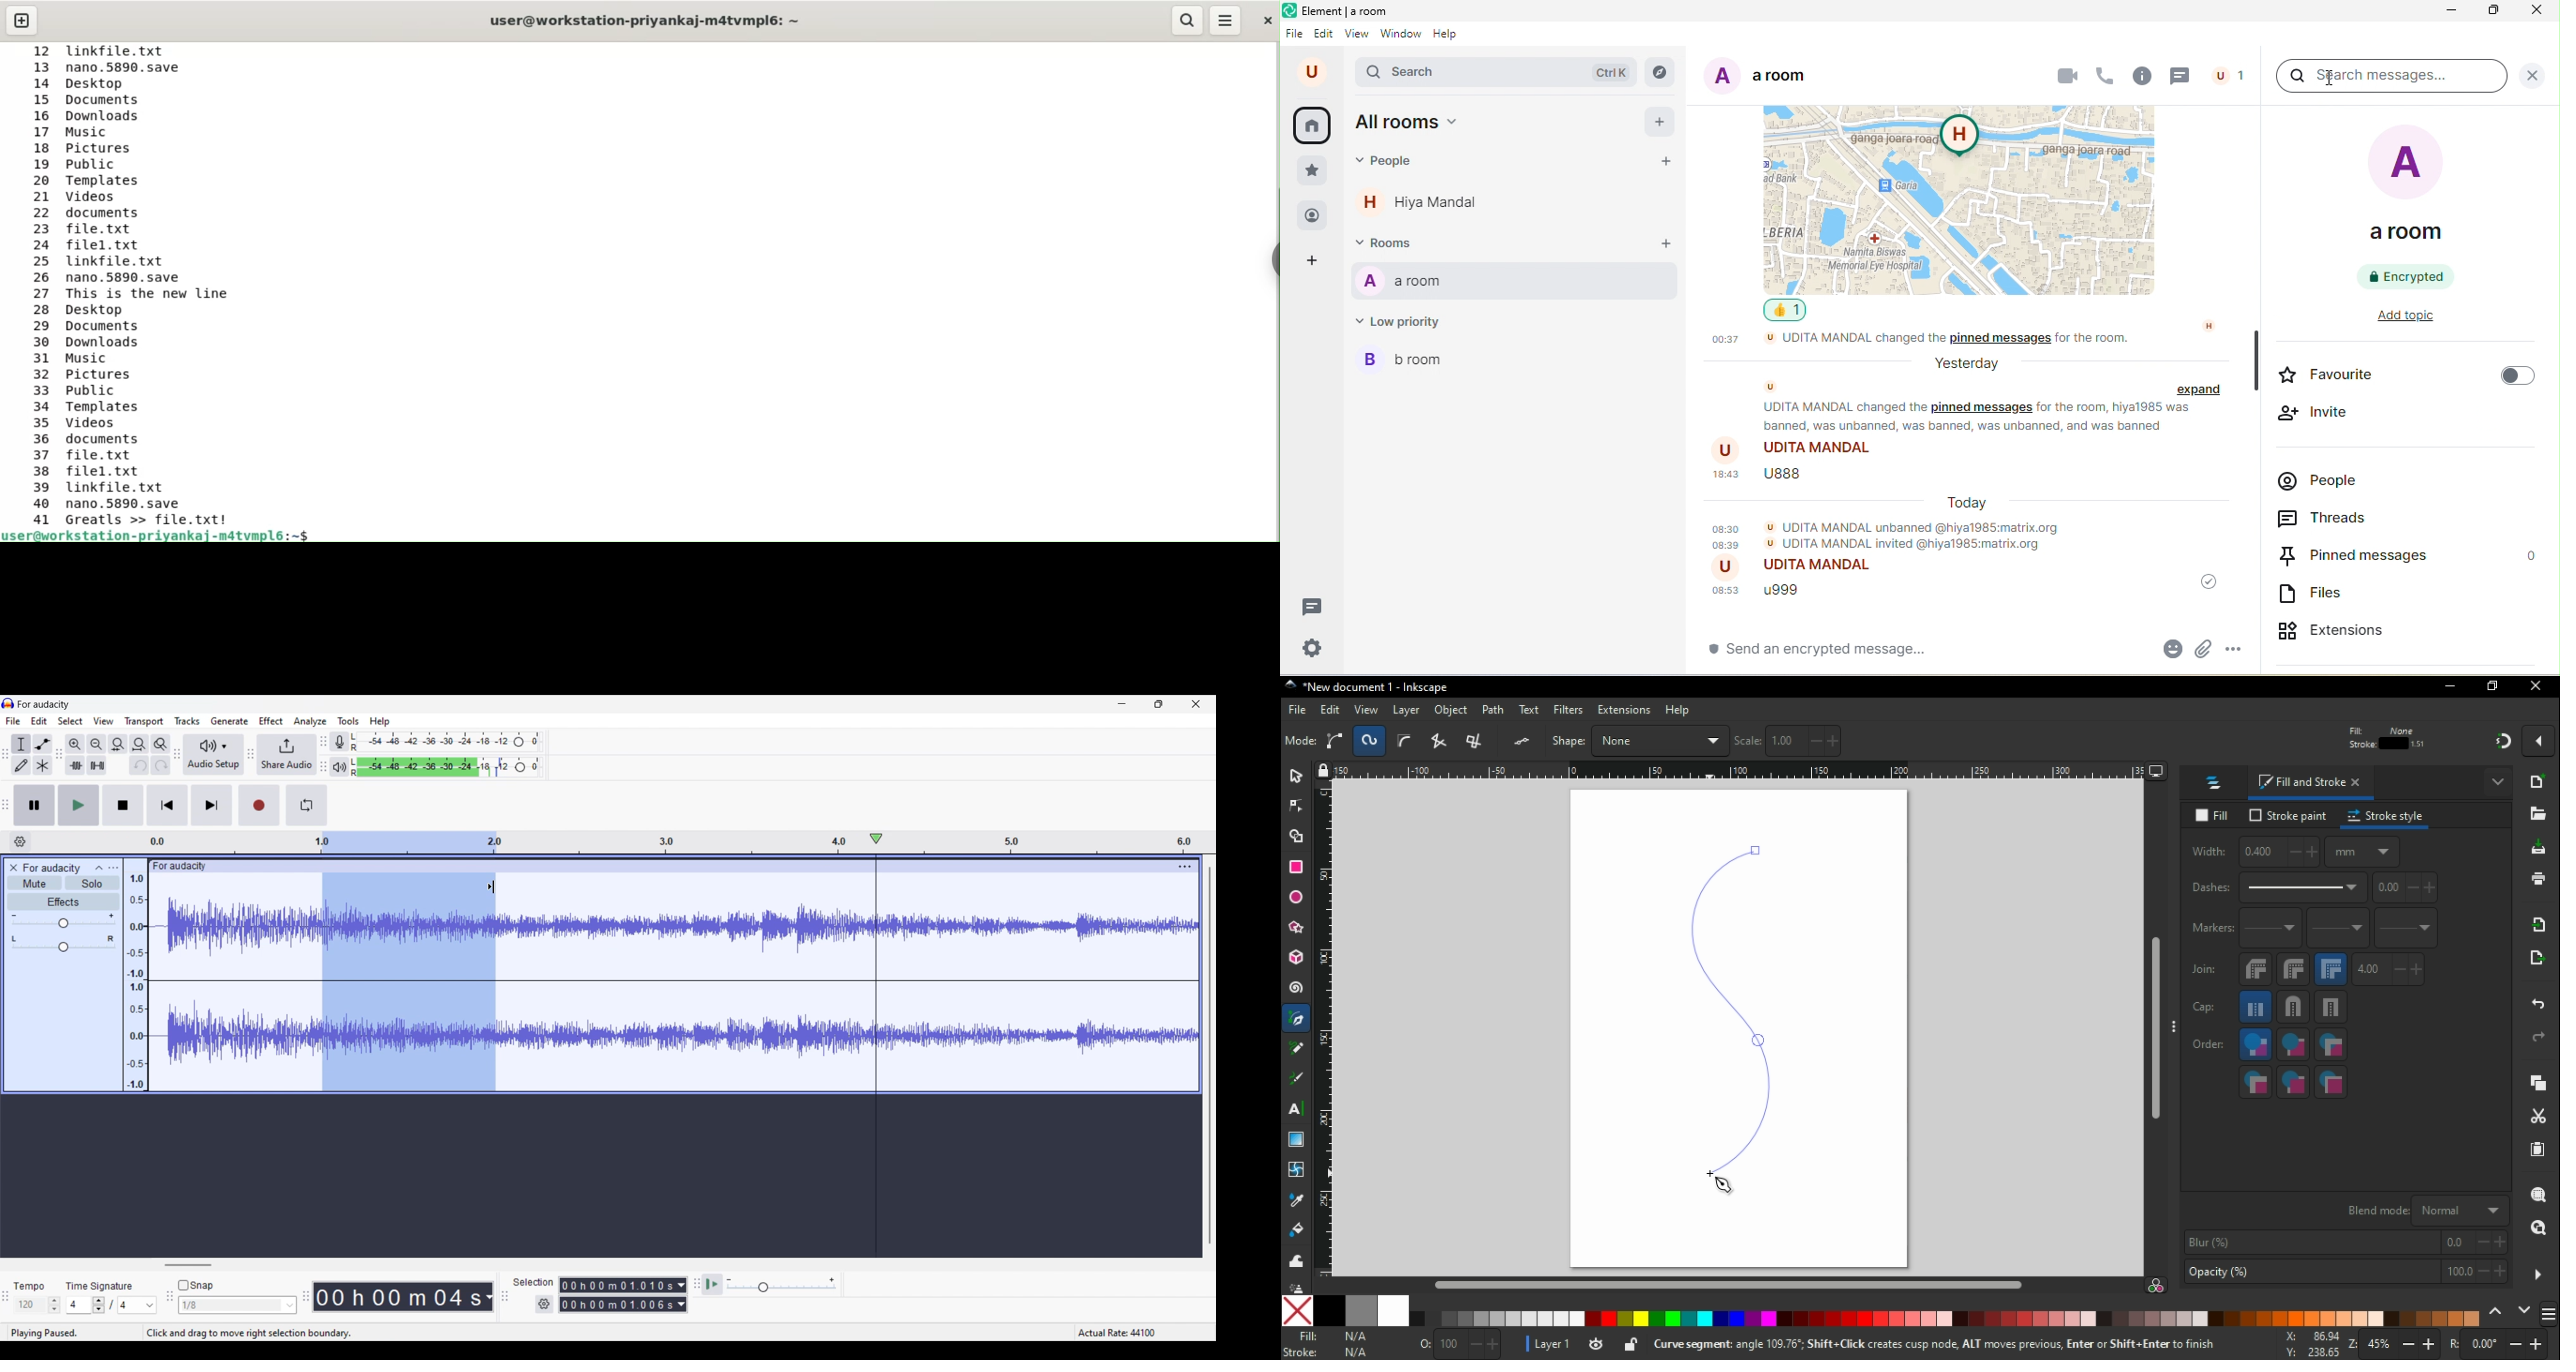 The width and height of the screenshot is (2576, 1372). I want to click on extensions, so click(2356, 628).